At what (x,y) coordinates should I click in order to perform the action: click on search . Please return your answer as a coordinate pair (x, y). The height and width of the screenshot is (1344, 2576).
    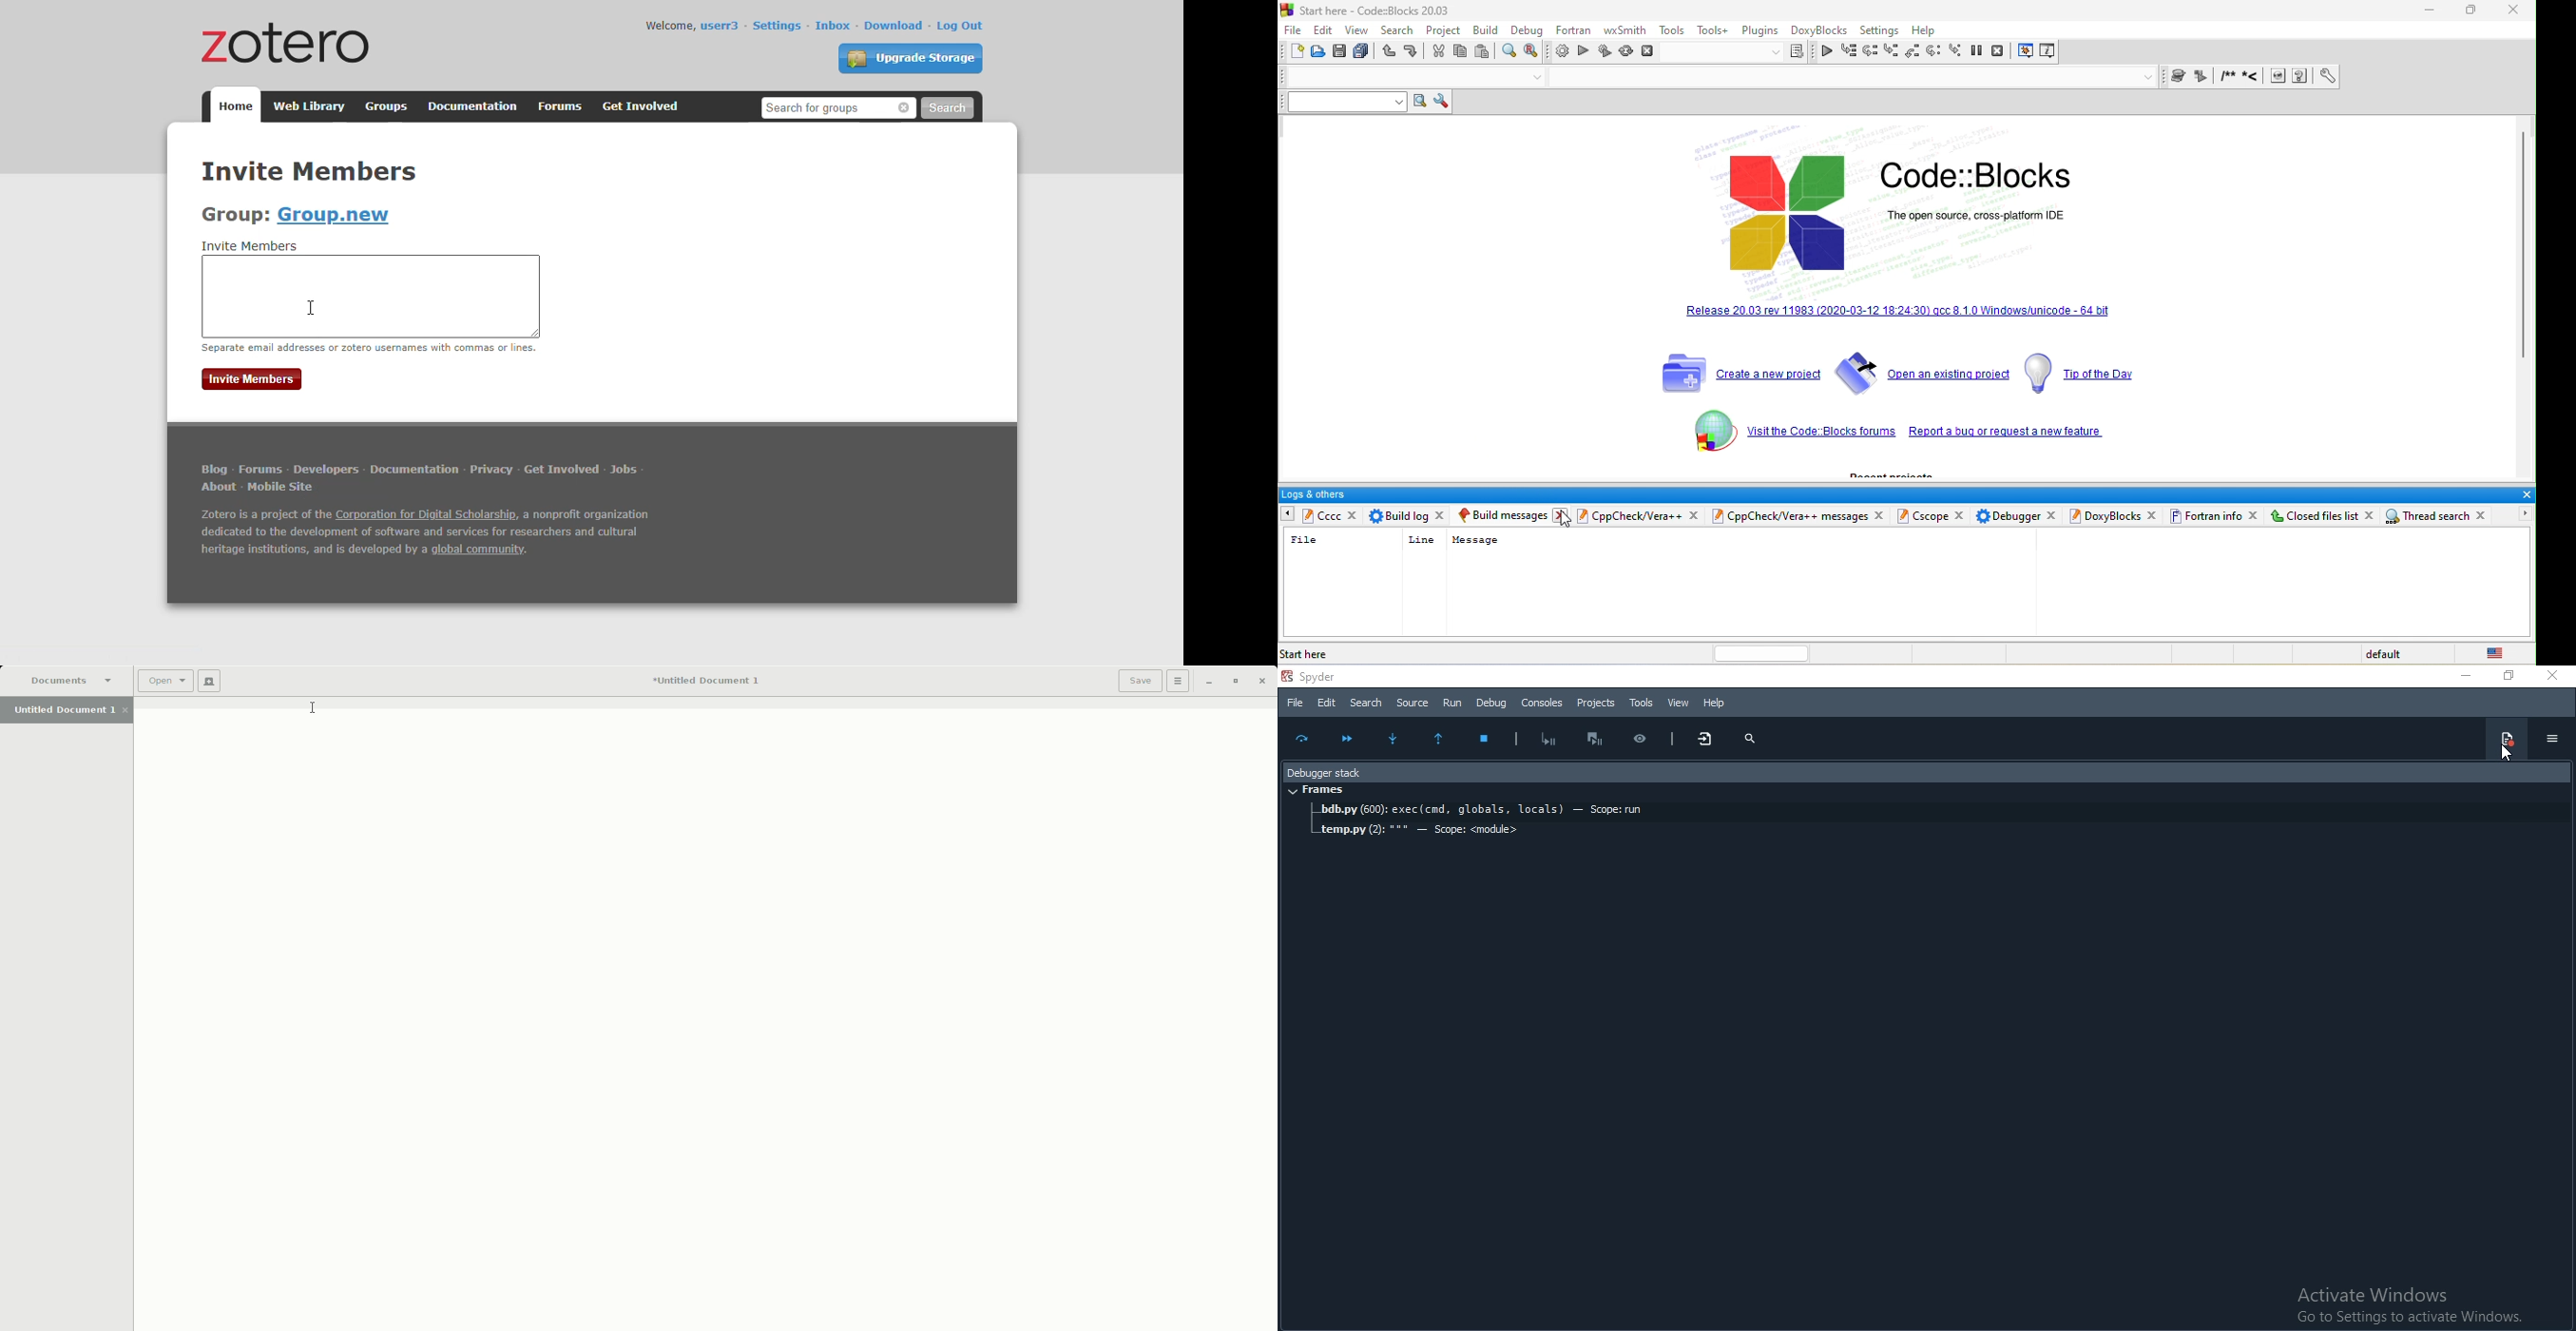
    Looking at the image, I should click on (1750, 739).